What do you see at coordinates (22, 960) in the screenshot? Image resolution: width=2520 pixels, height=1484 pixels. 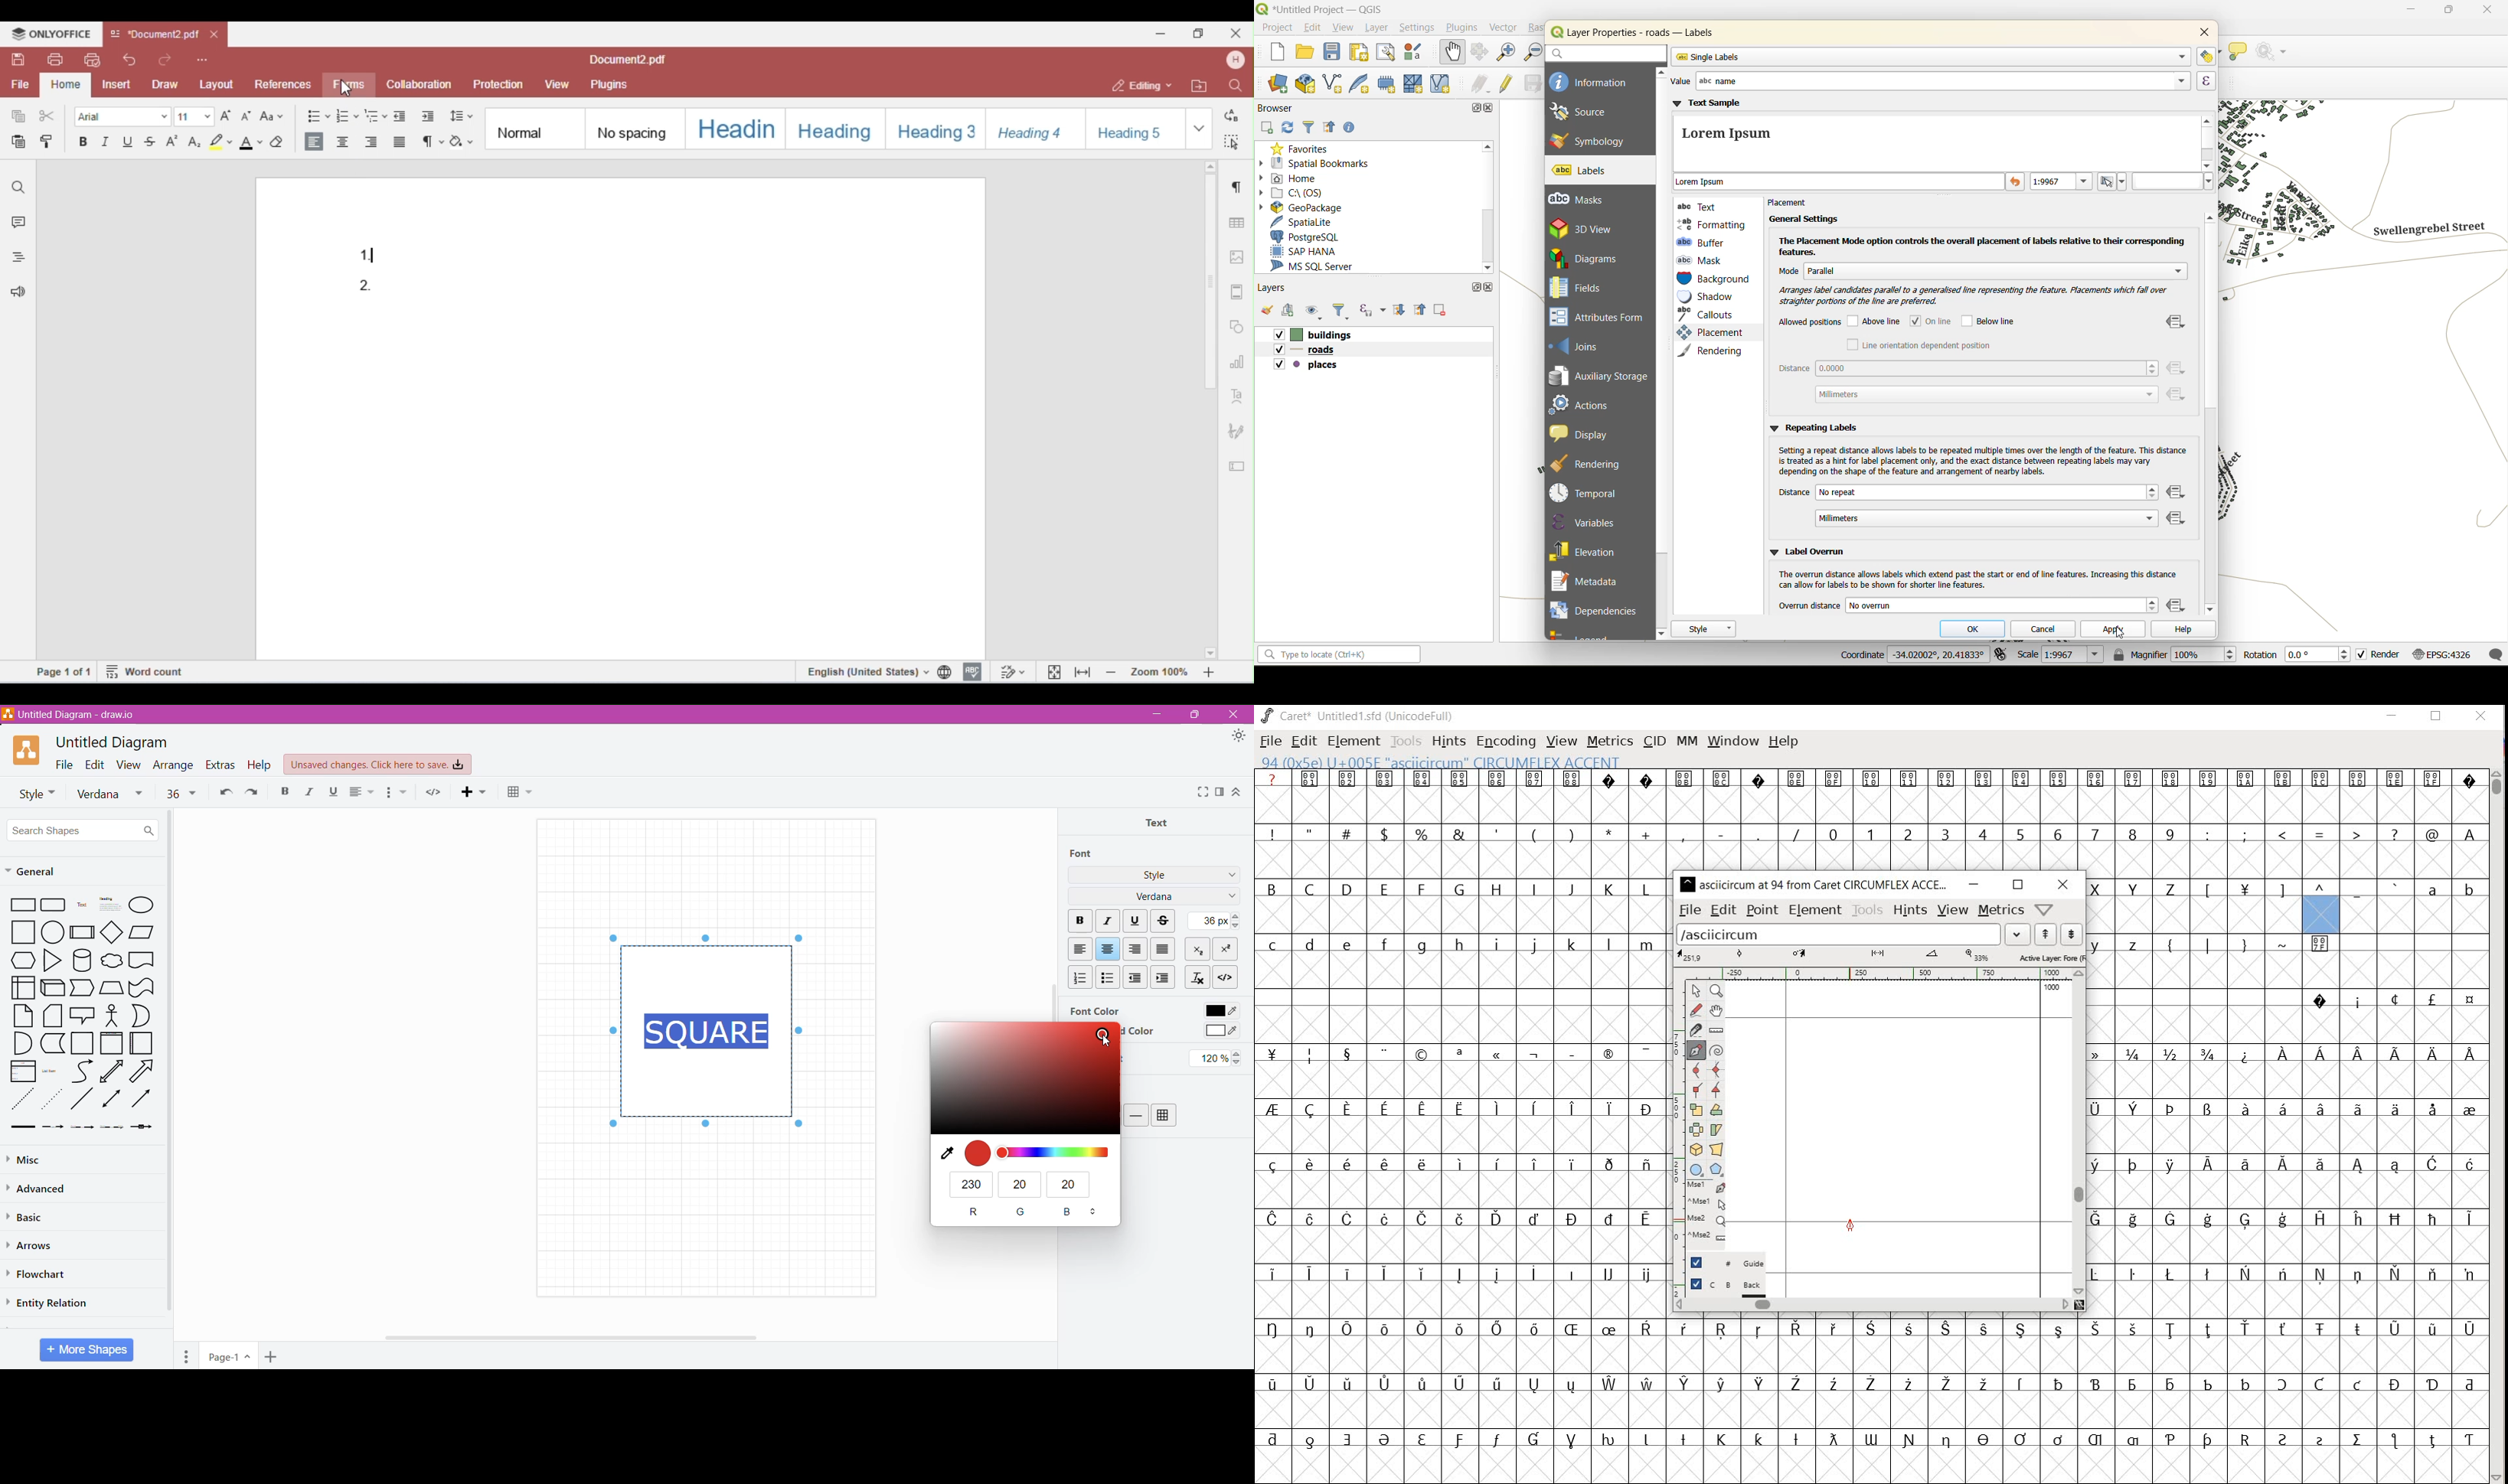 I see `hexagon` at bounding box center [22, 960].